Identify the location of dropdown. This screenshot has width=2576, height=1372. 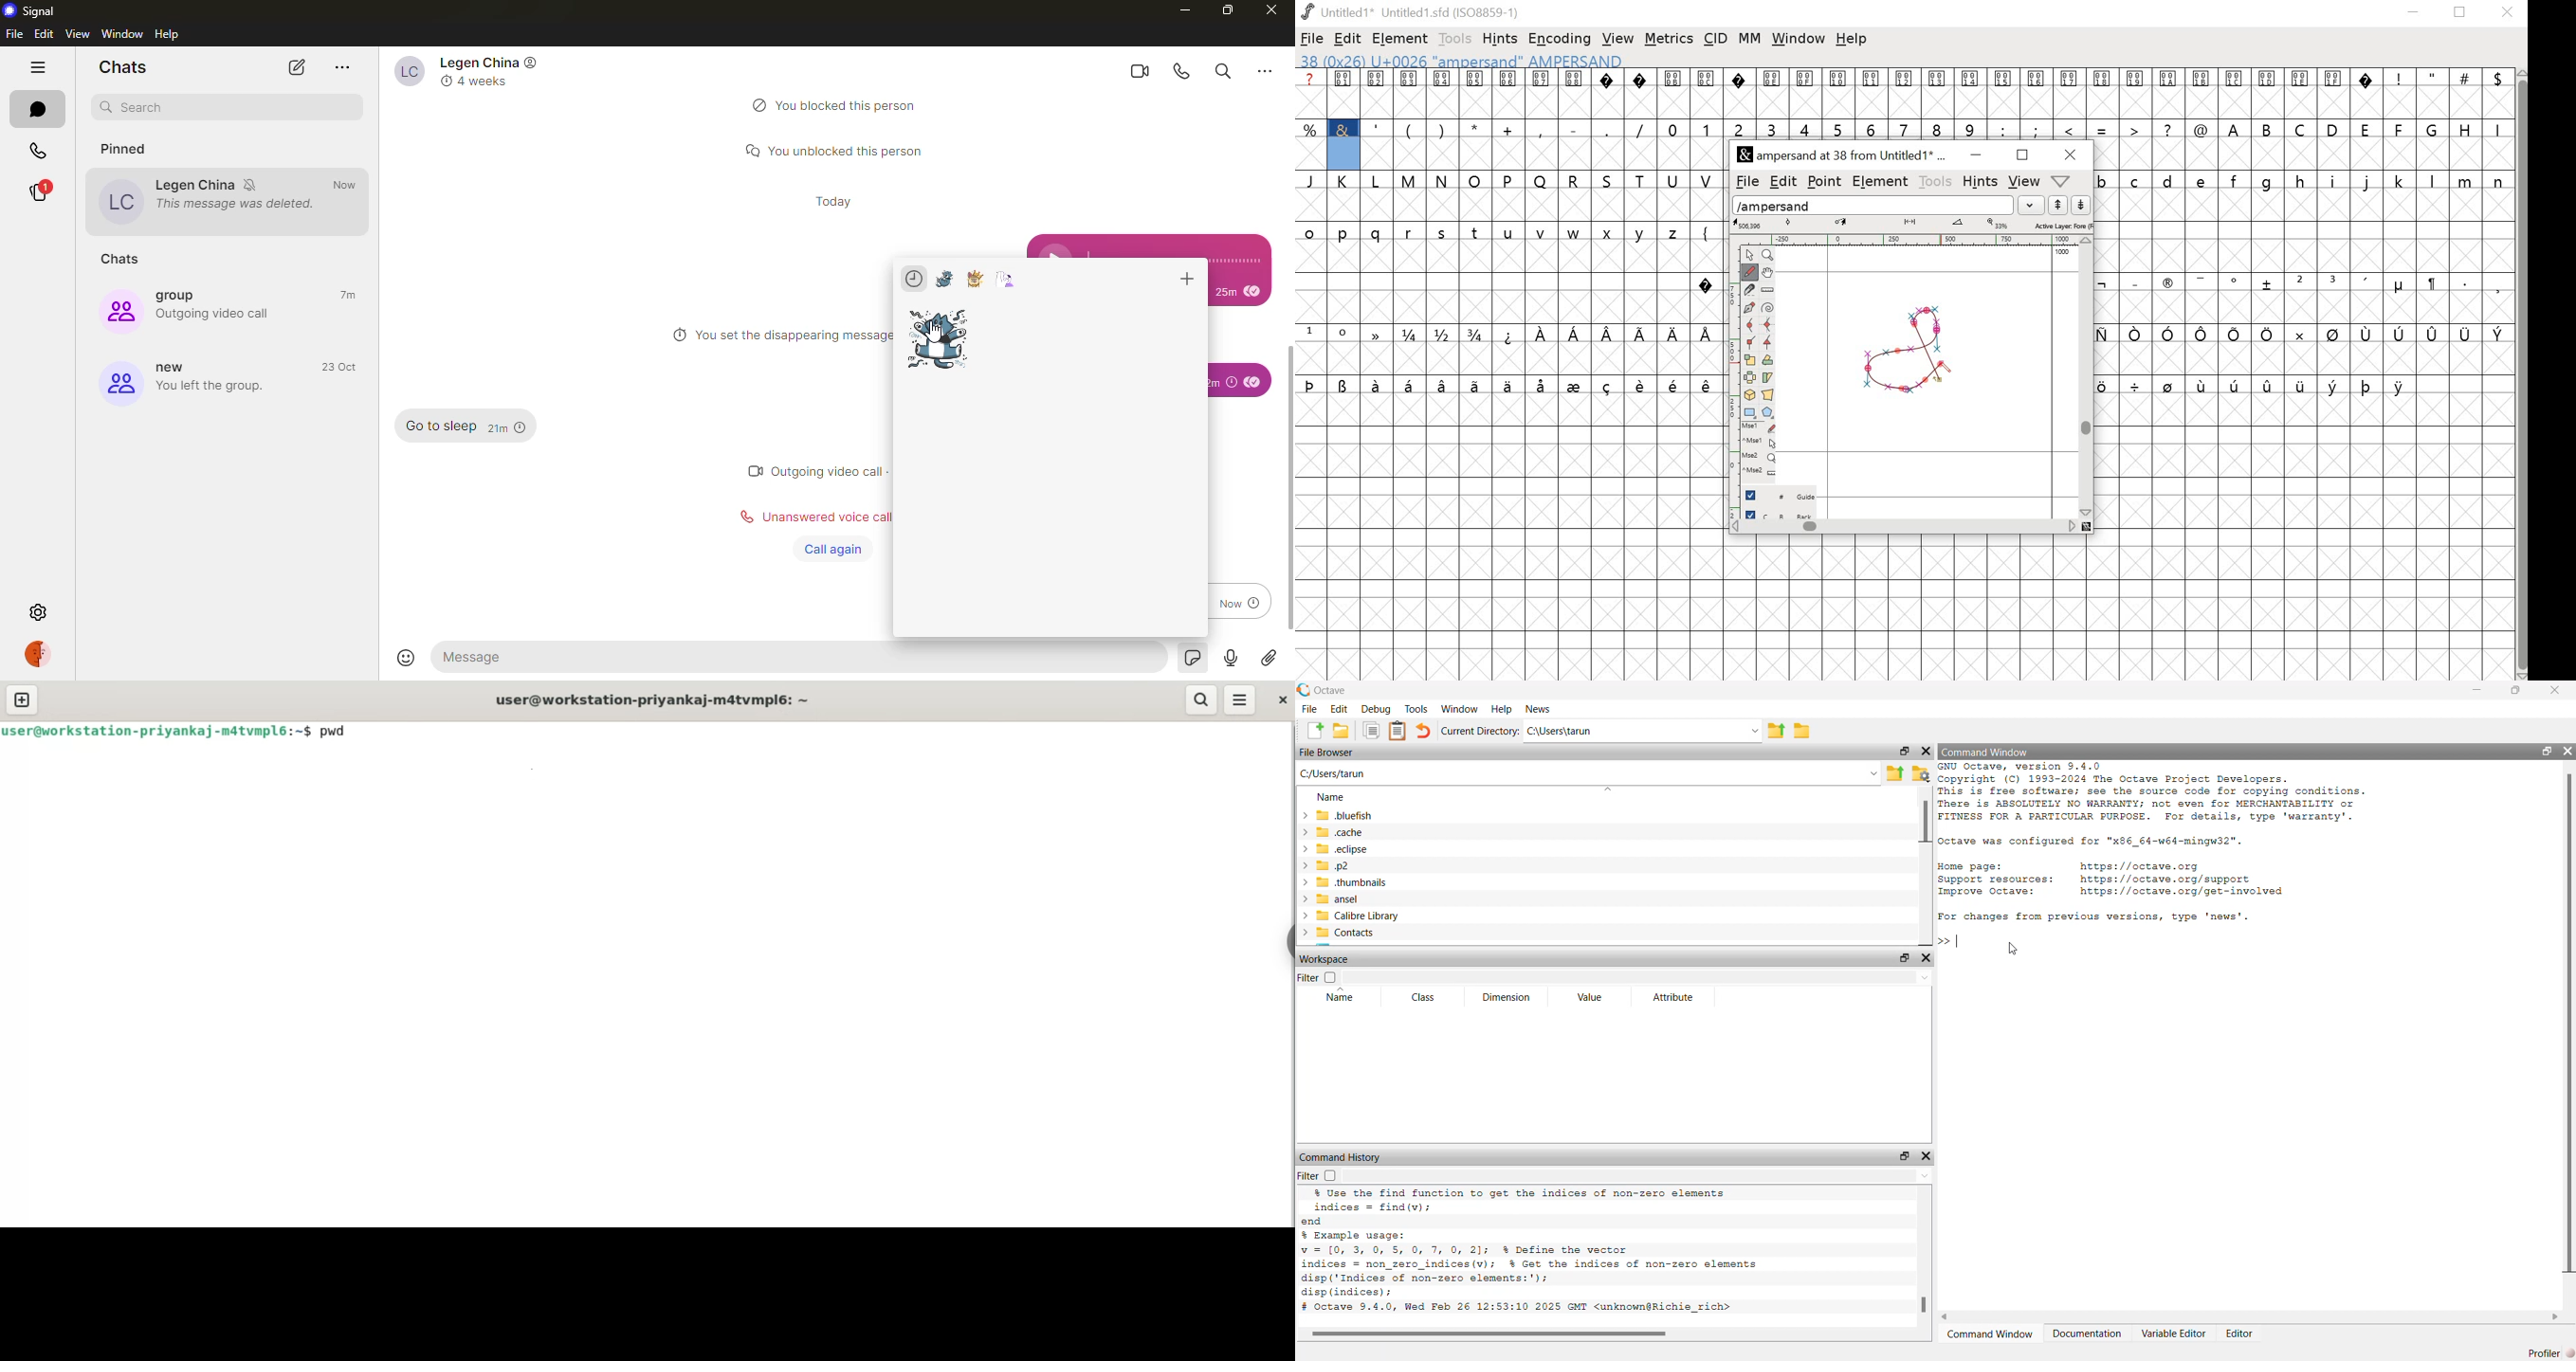
(1641, 1178).